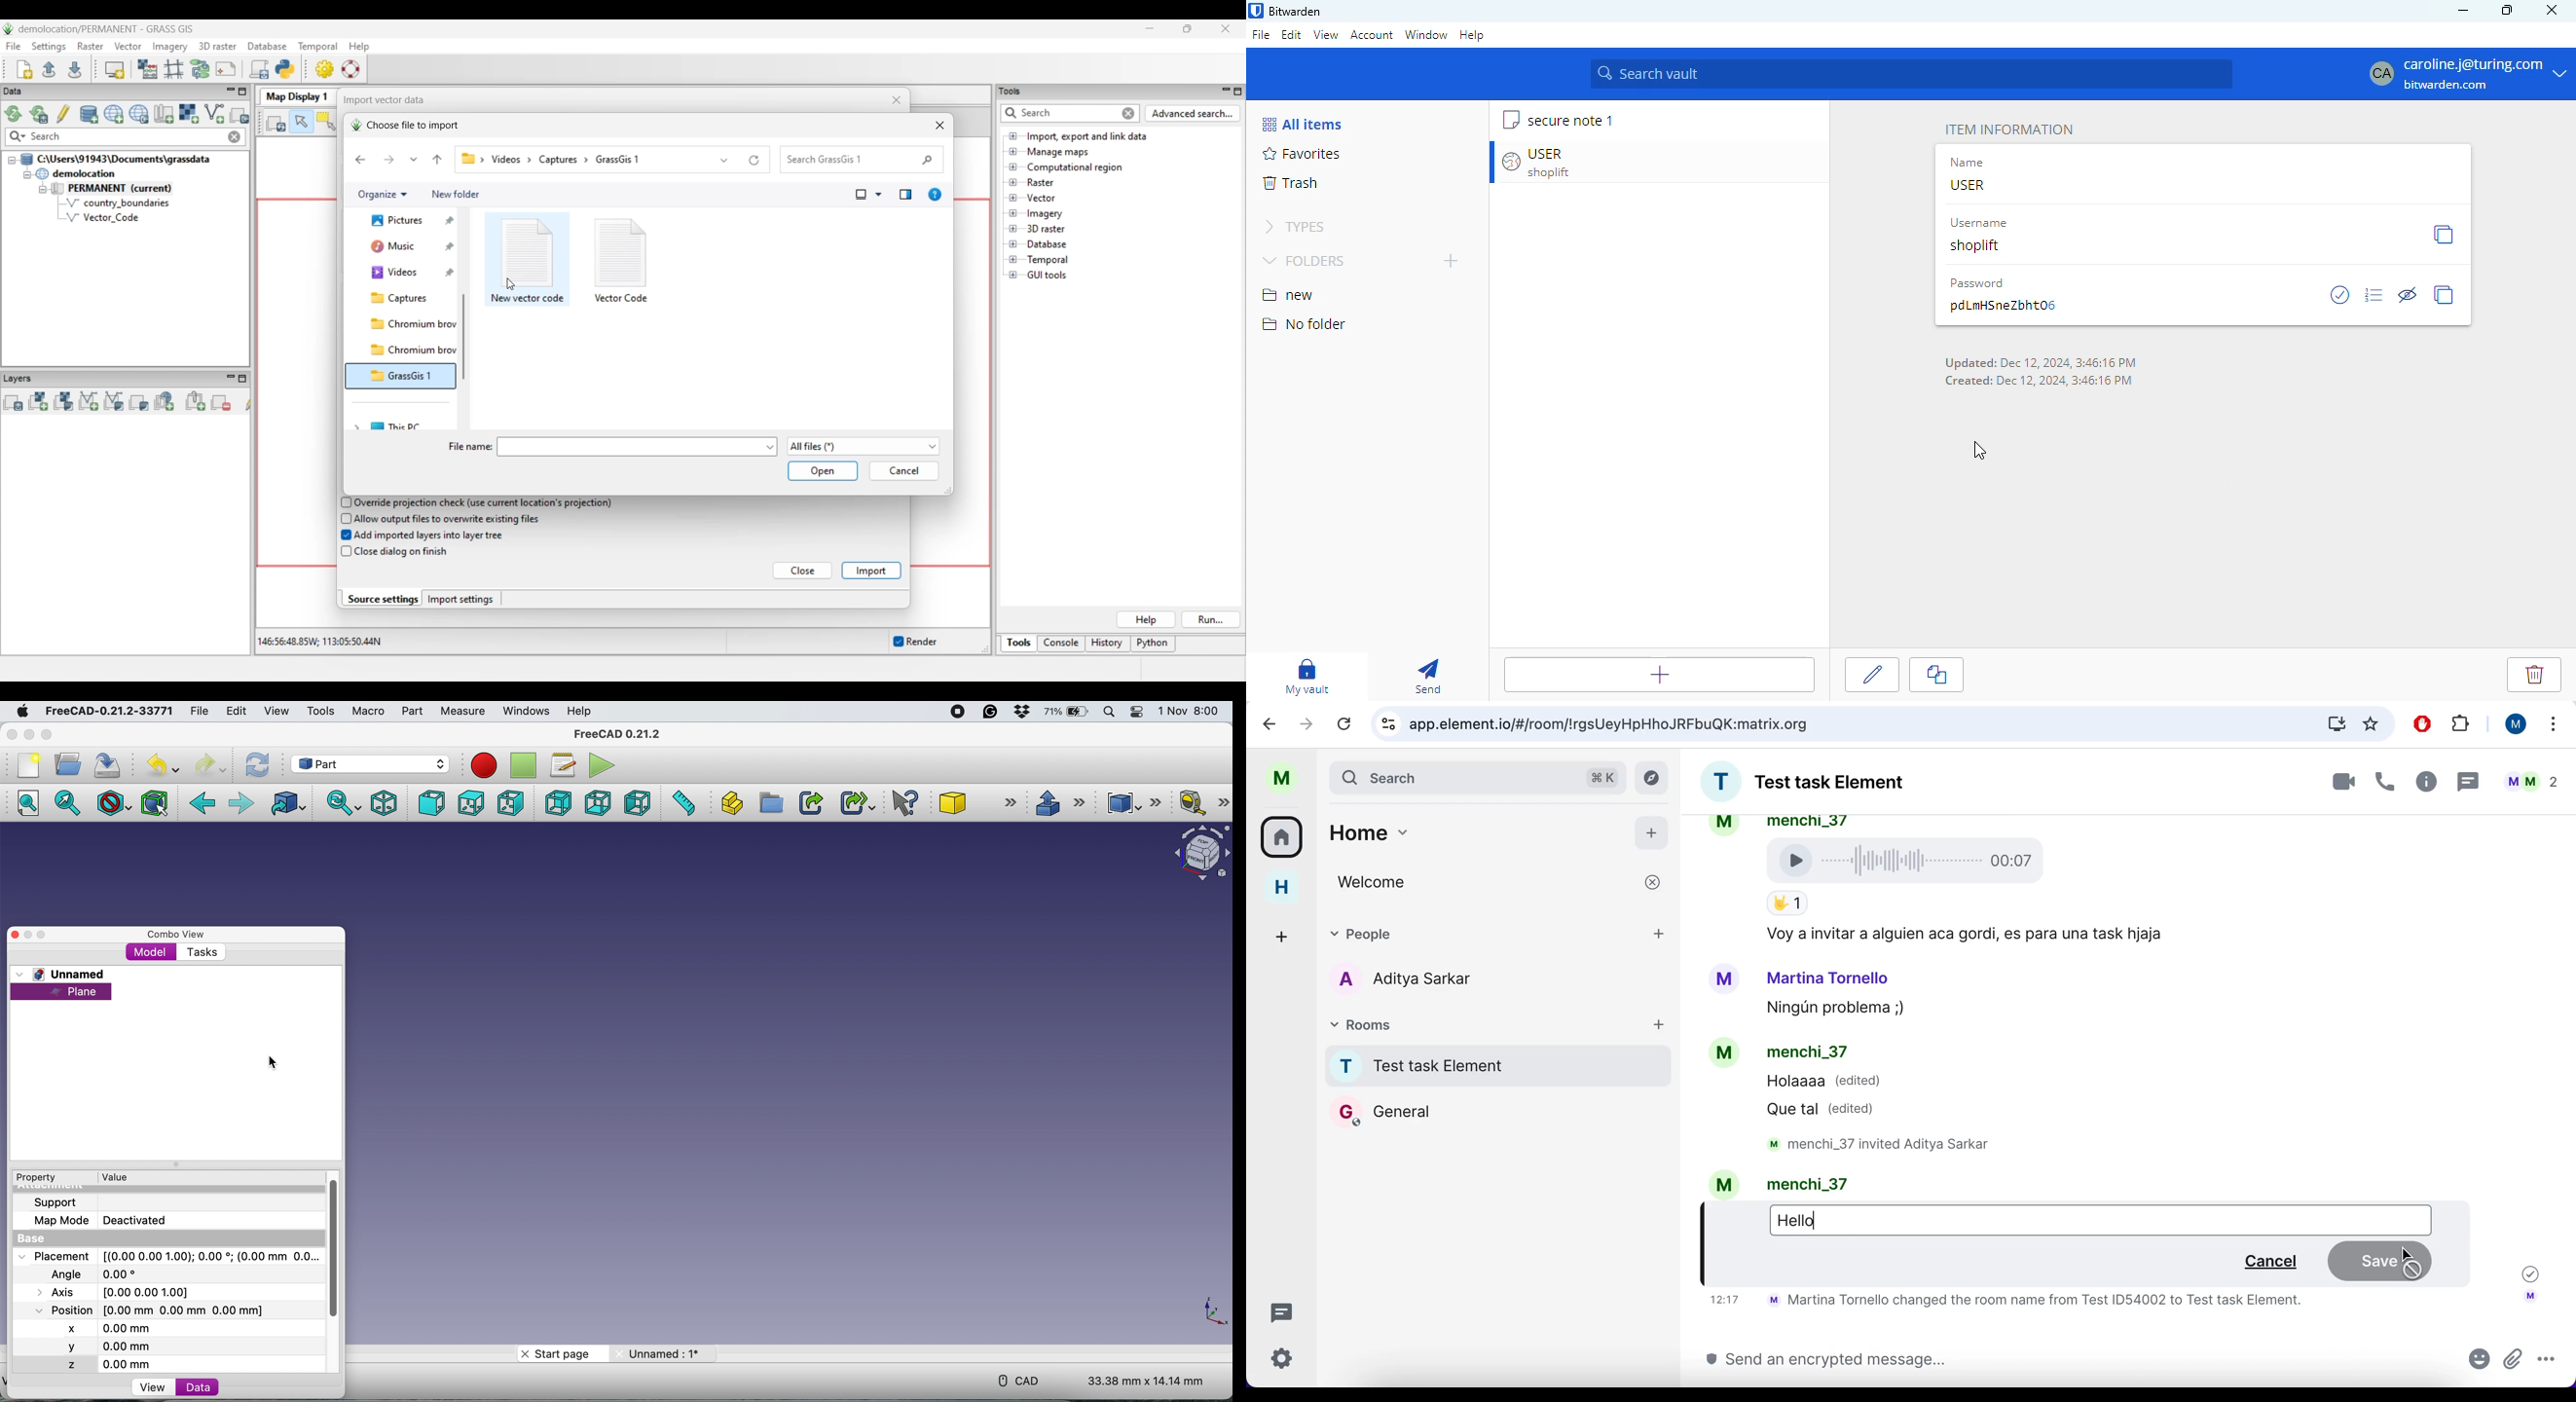 This screenshot has height=1428, width=2576. Describe the element at coordinates (1497, 884) in the screenshot. I see `welcome` at that location.